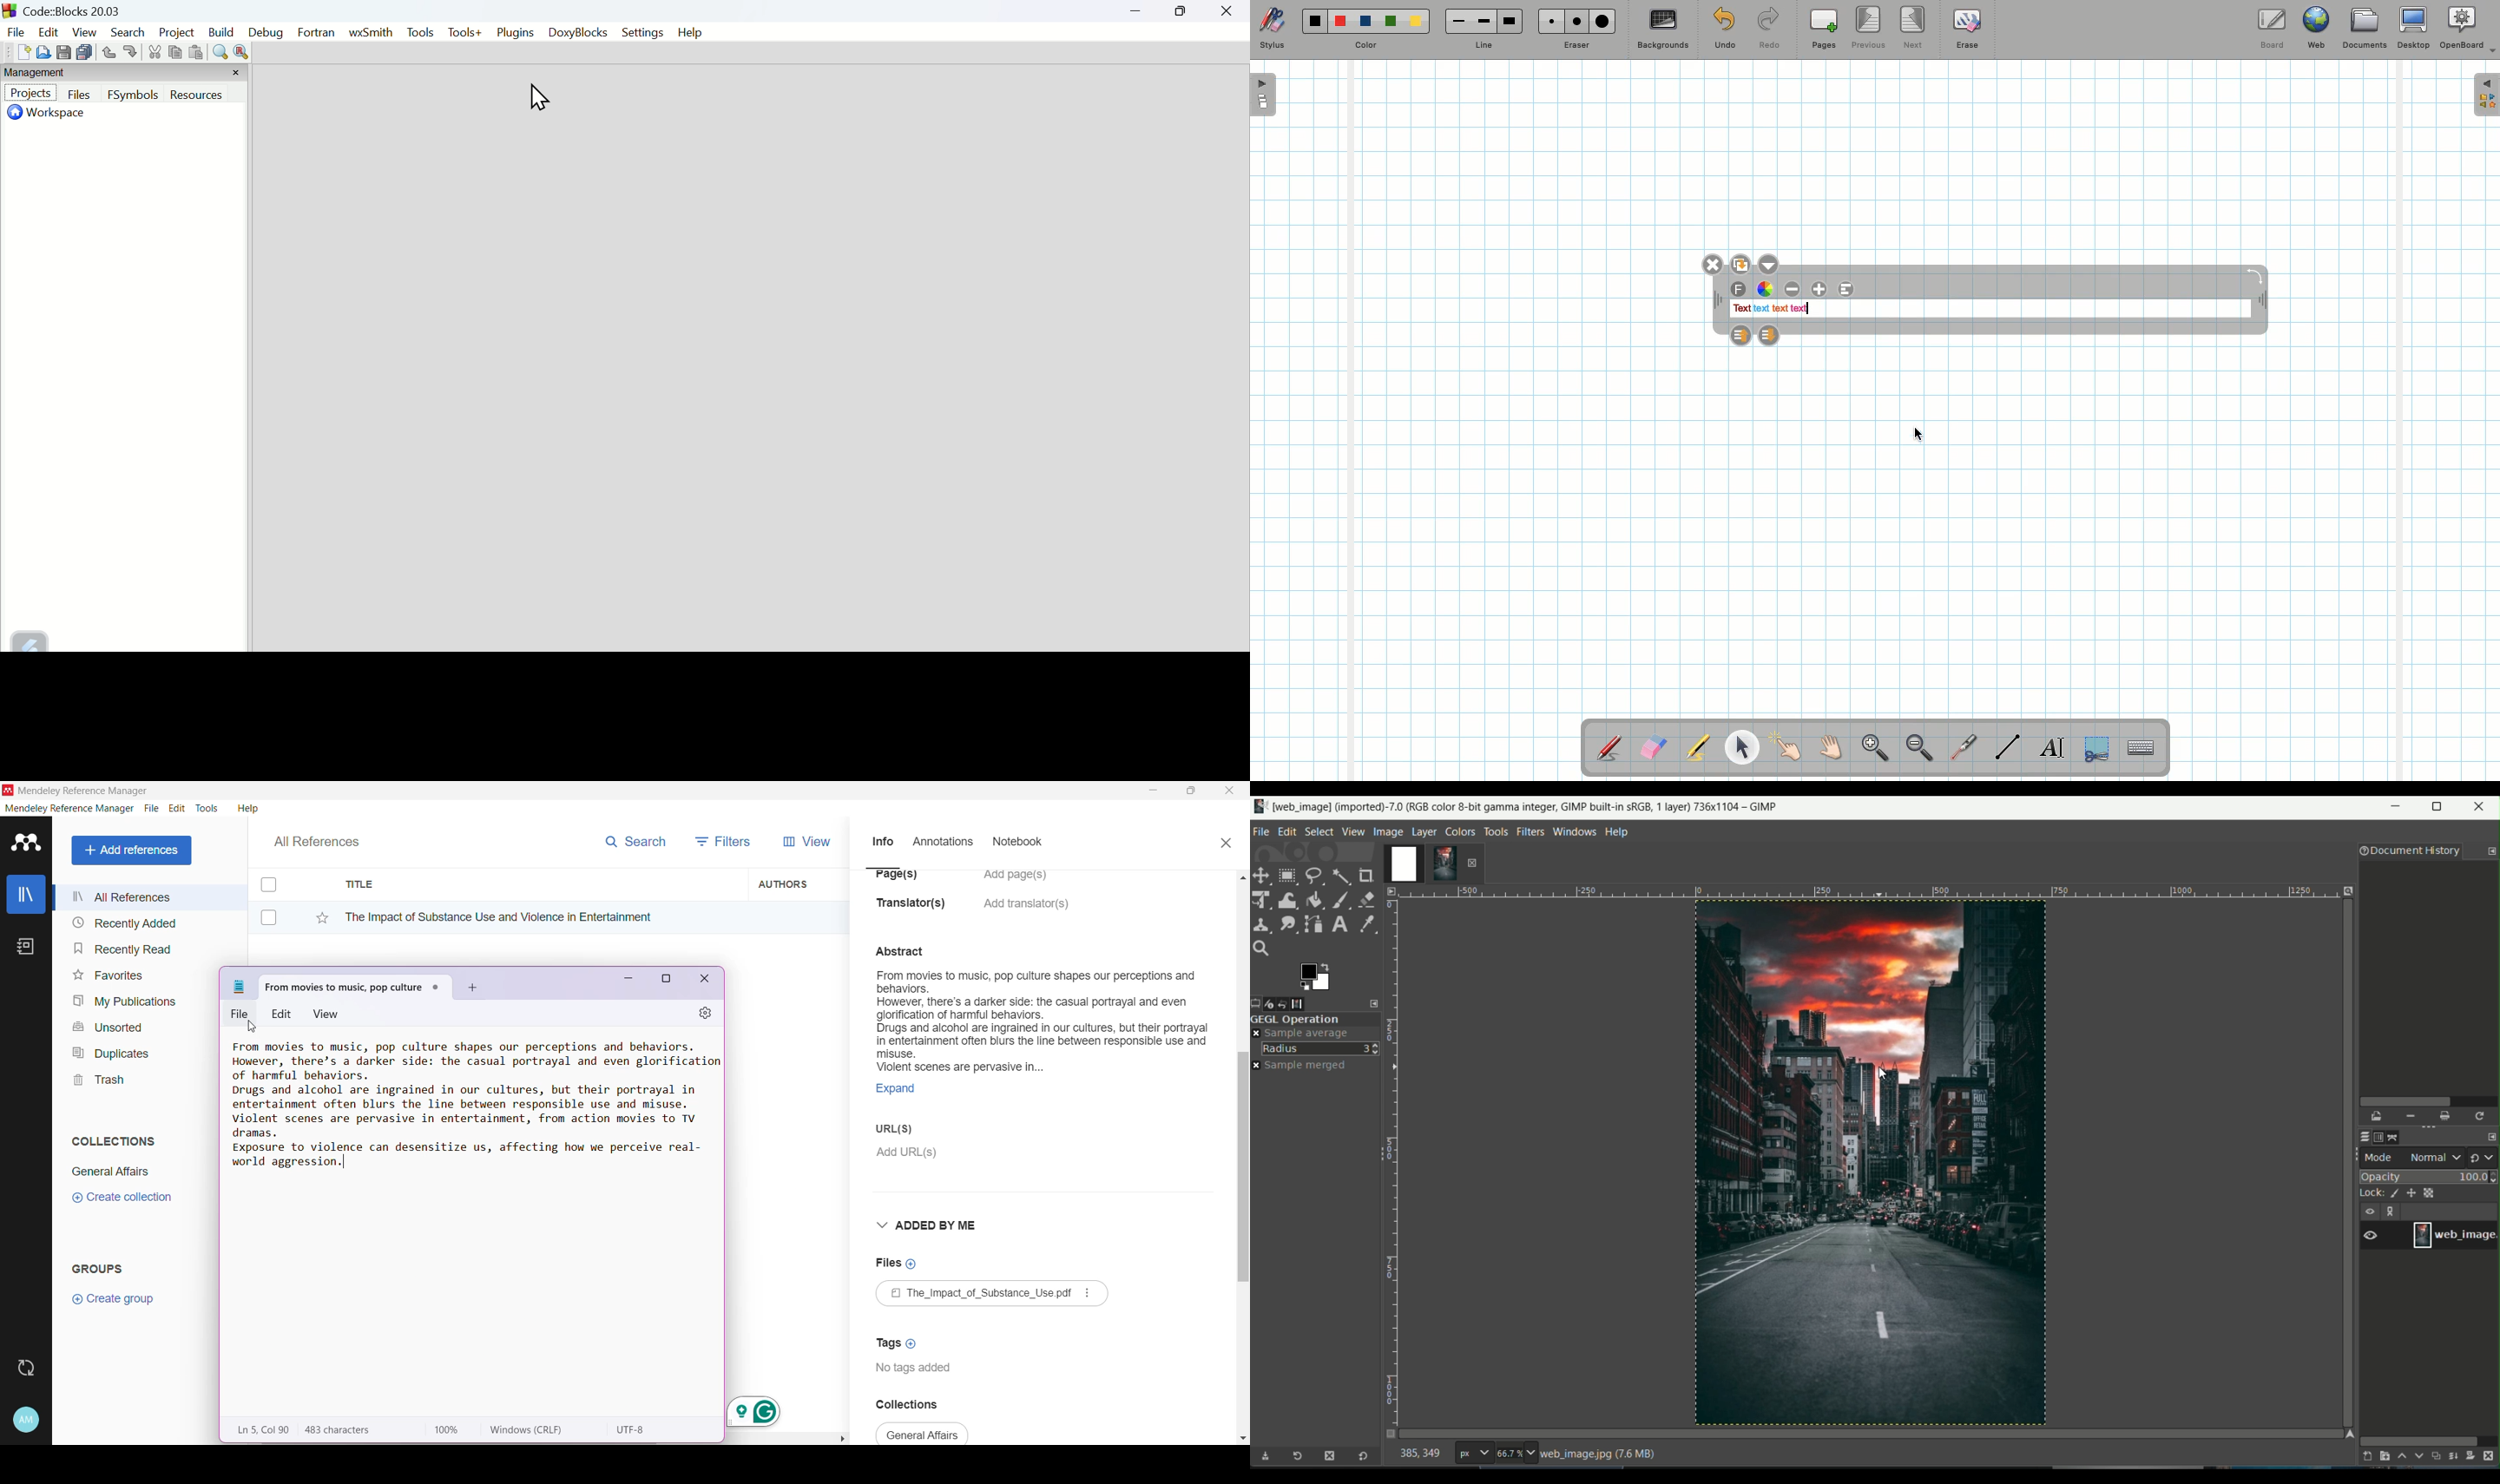  Describe the element at coordinates (1662, 30) in the screenshot. I see `Backgrounds` at that location.